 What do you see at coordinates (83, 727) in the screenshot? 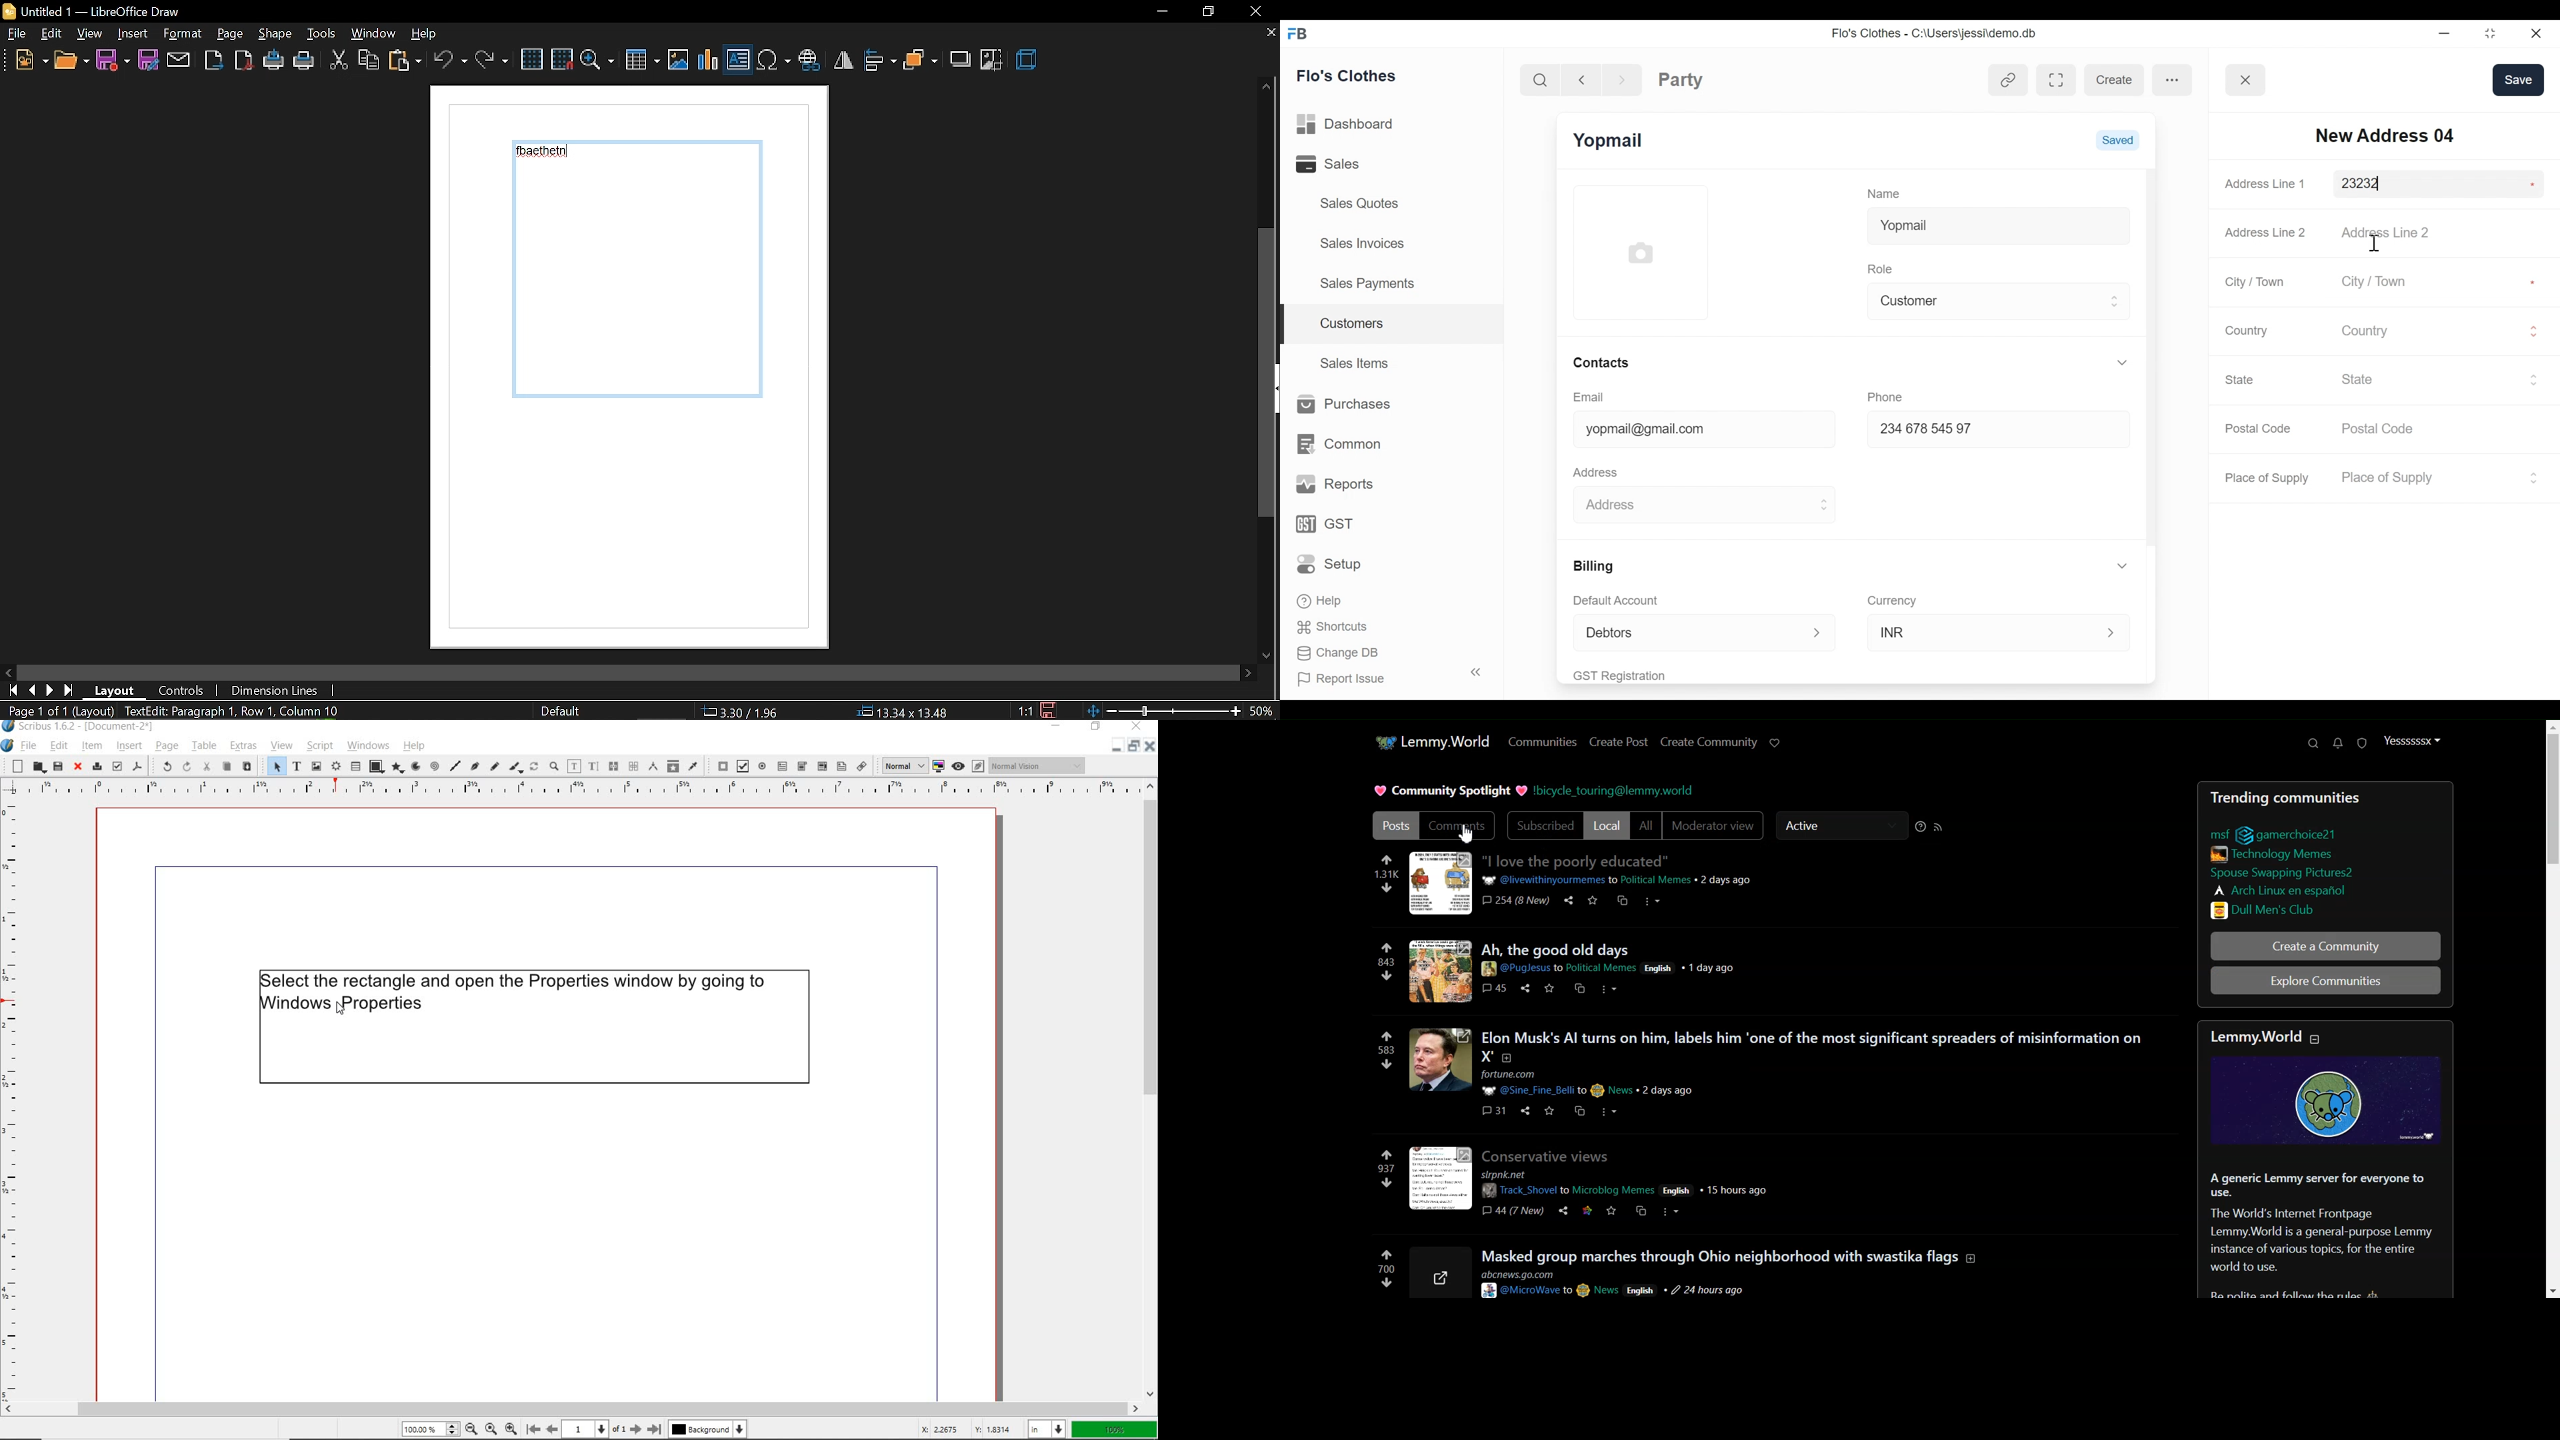
I see `scribus 1.6.2 - [Document-2*]` at bounding box center [83, 727].